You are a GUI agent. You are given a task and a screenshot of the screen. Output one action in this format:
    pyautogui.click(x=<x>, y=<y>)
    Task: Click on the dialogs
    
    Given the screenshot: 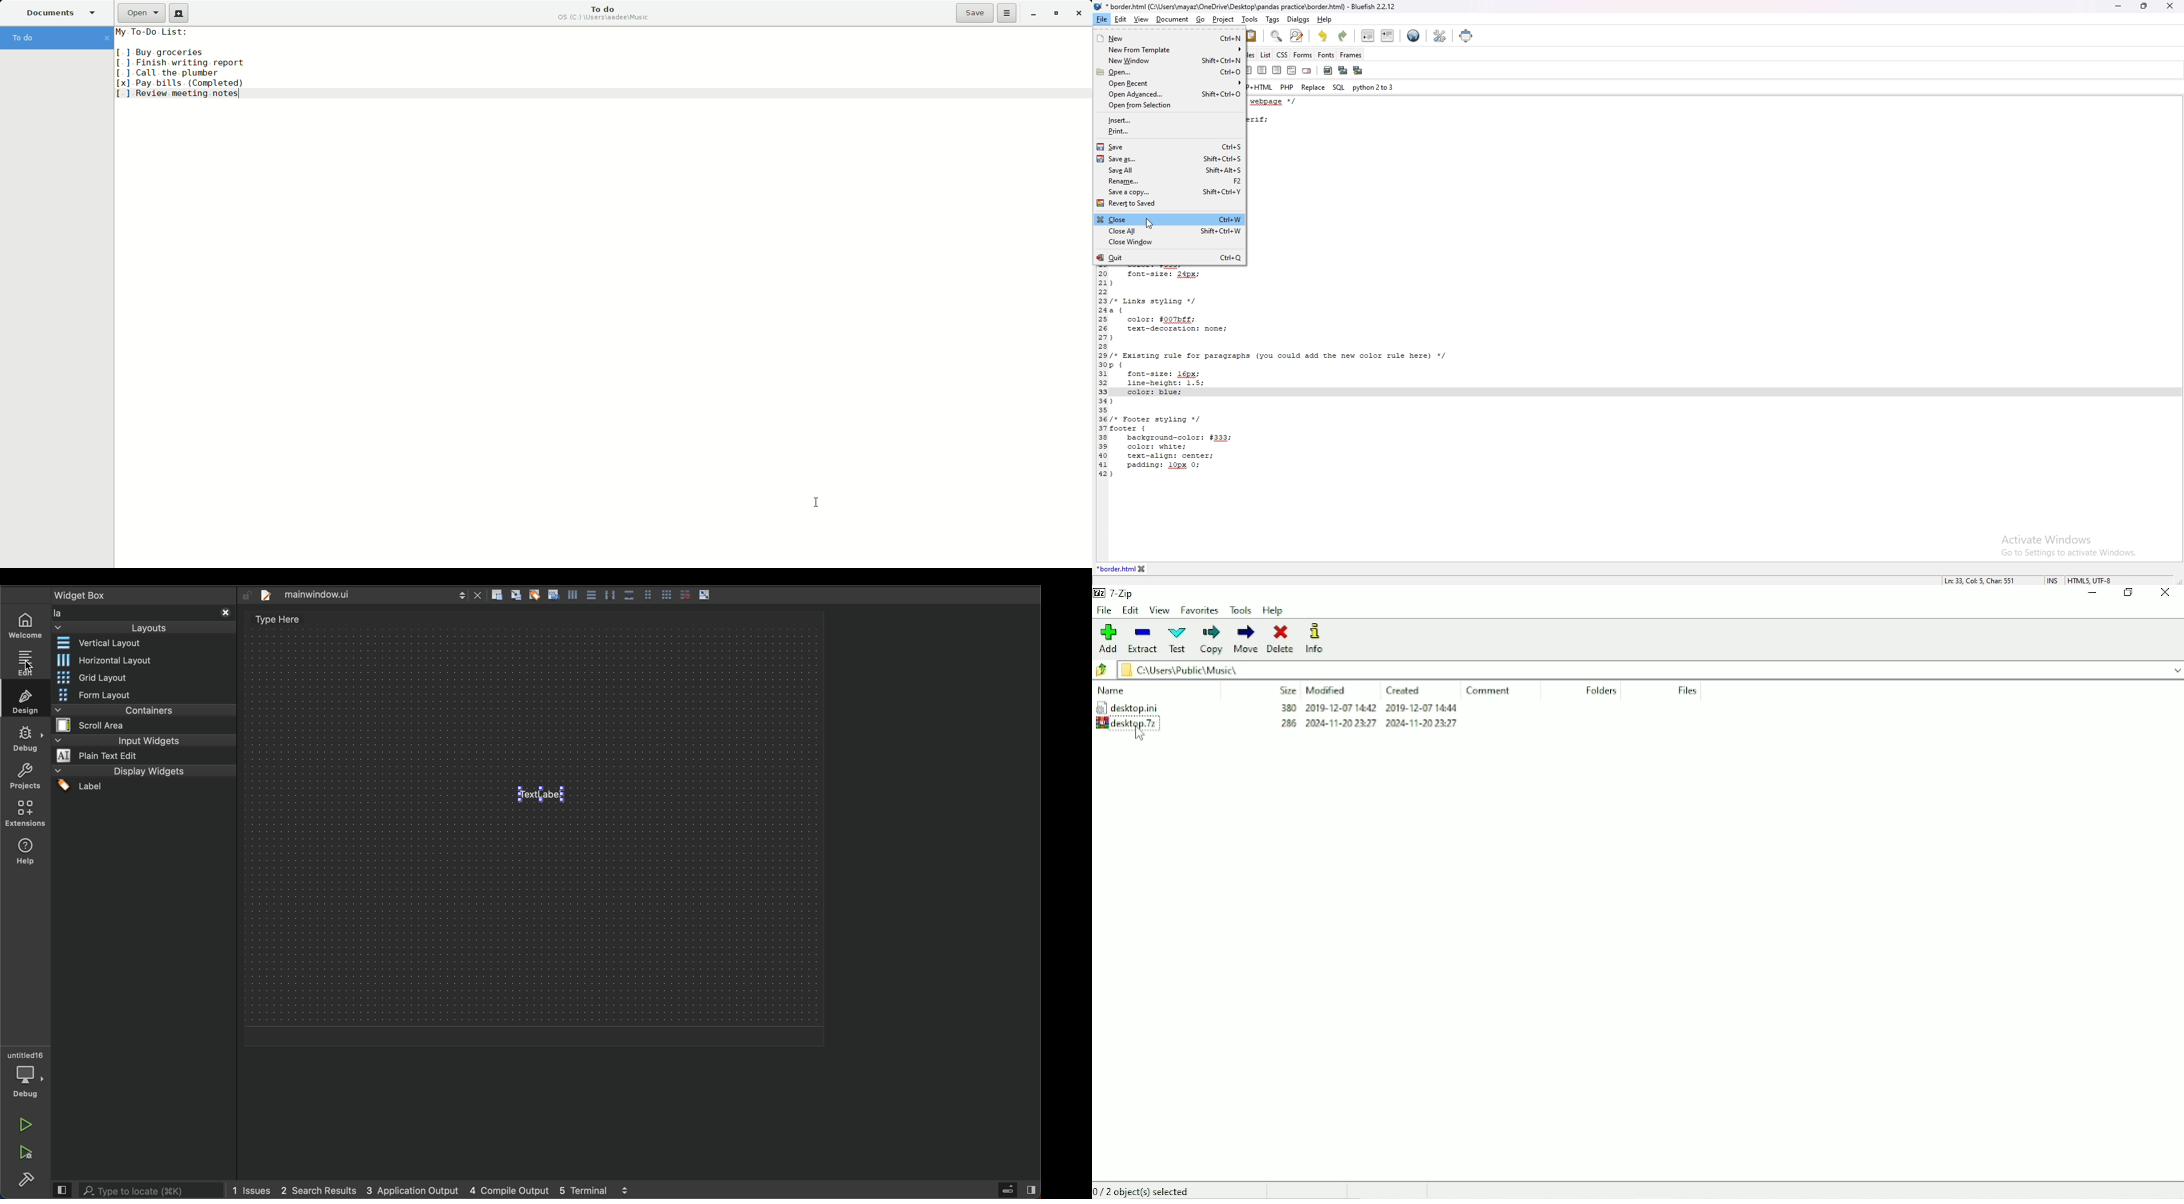 What is the action you would take?
    pyautogui.click(x=1299, y=19)
    